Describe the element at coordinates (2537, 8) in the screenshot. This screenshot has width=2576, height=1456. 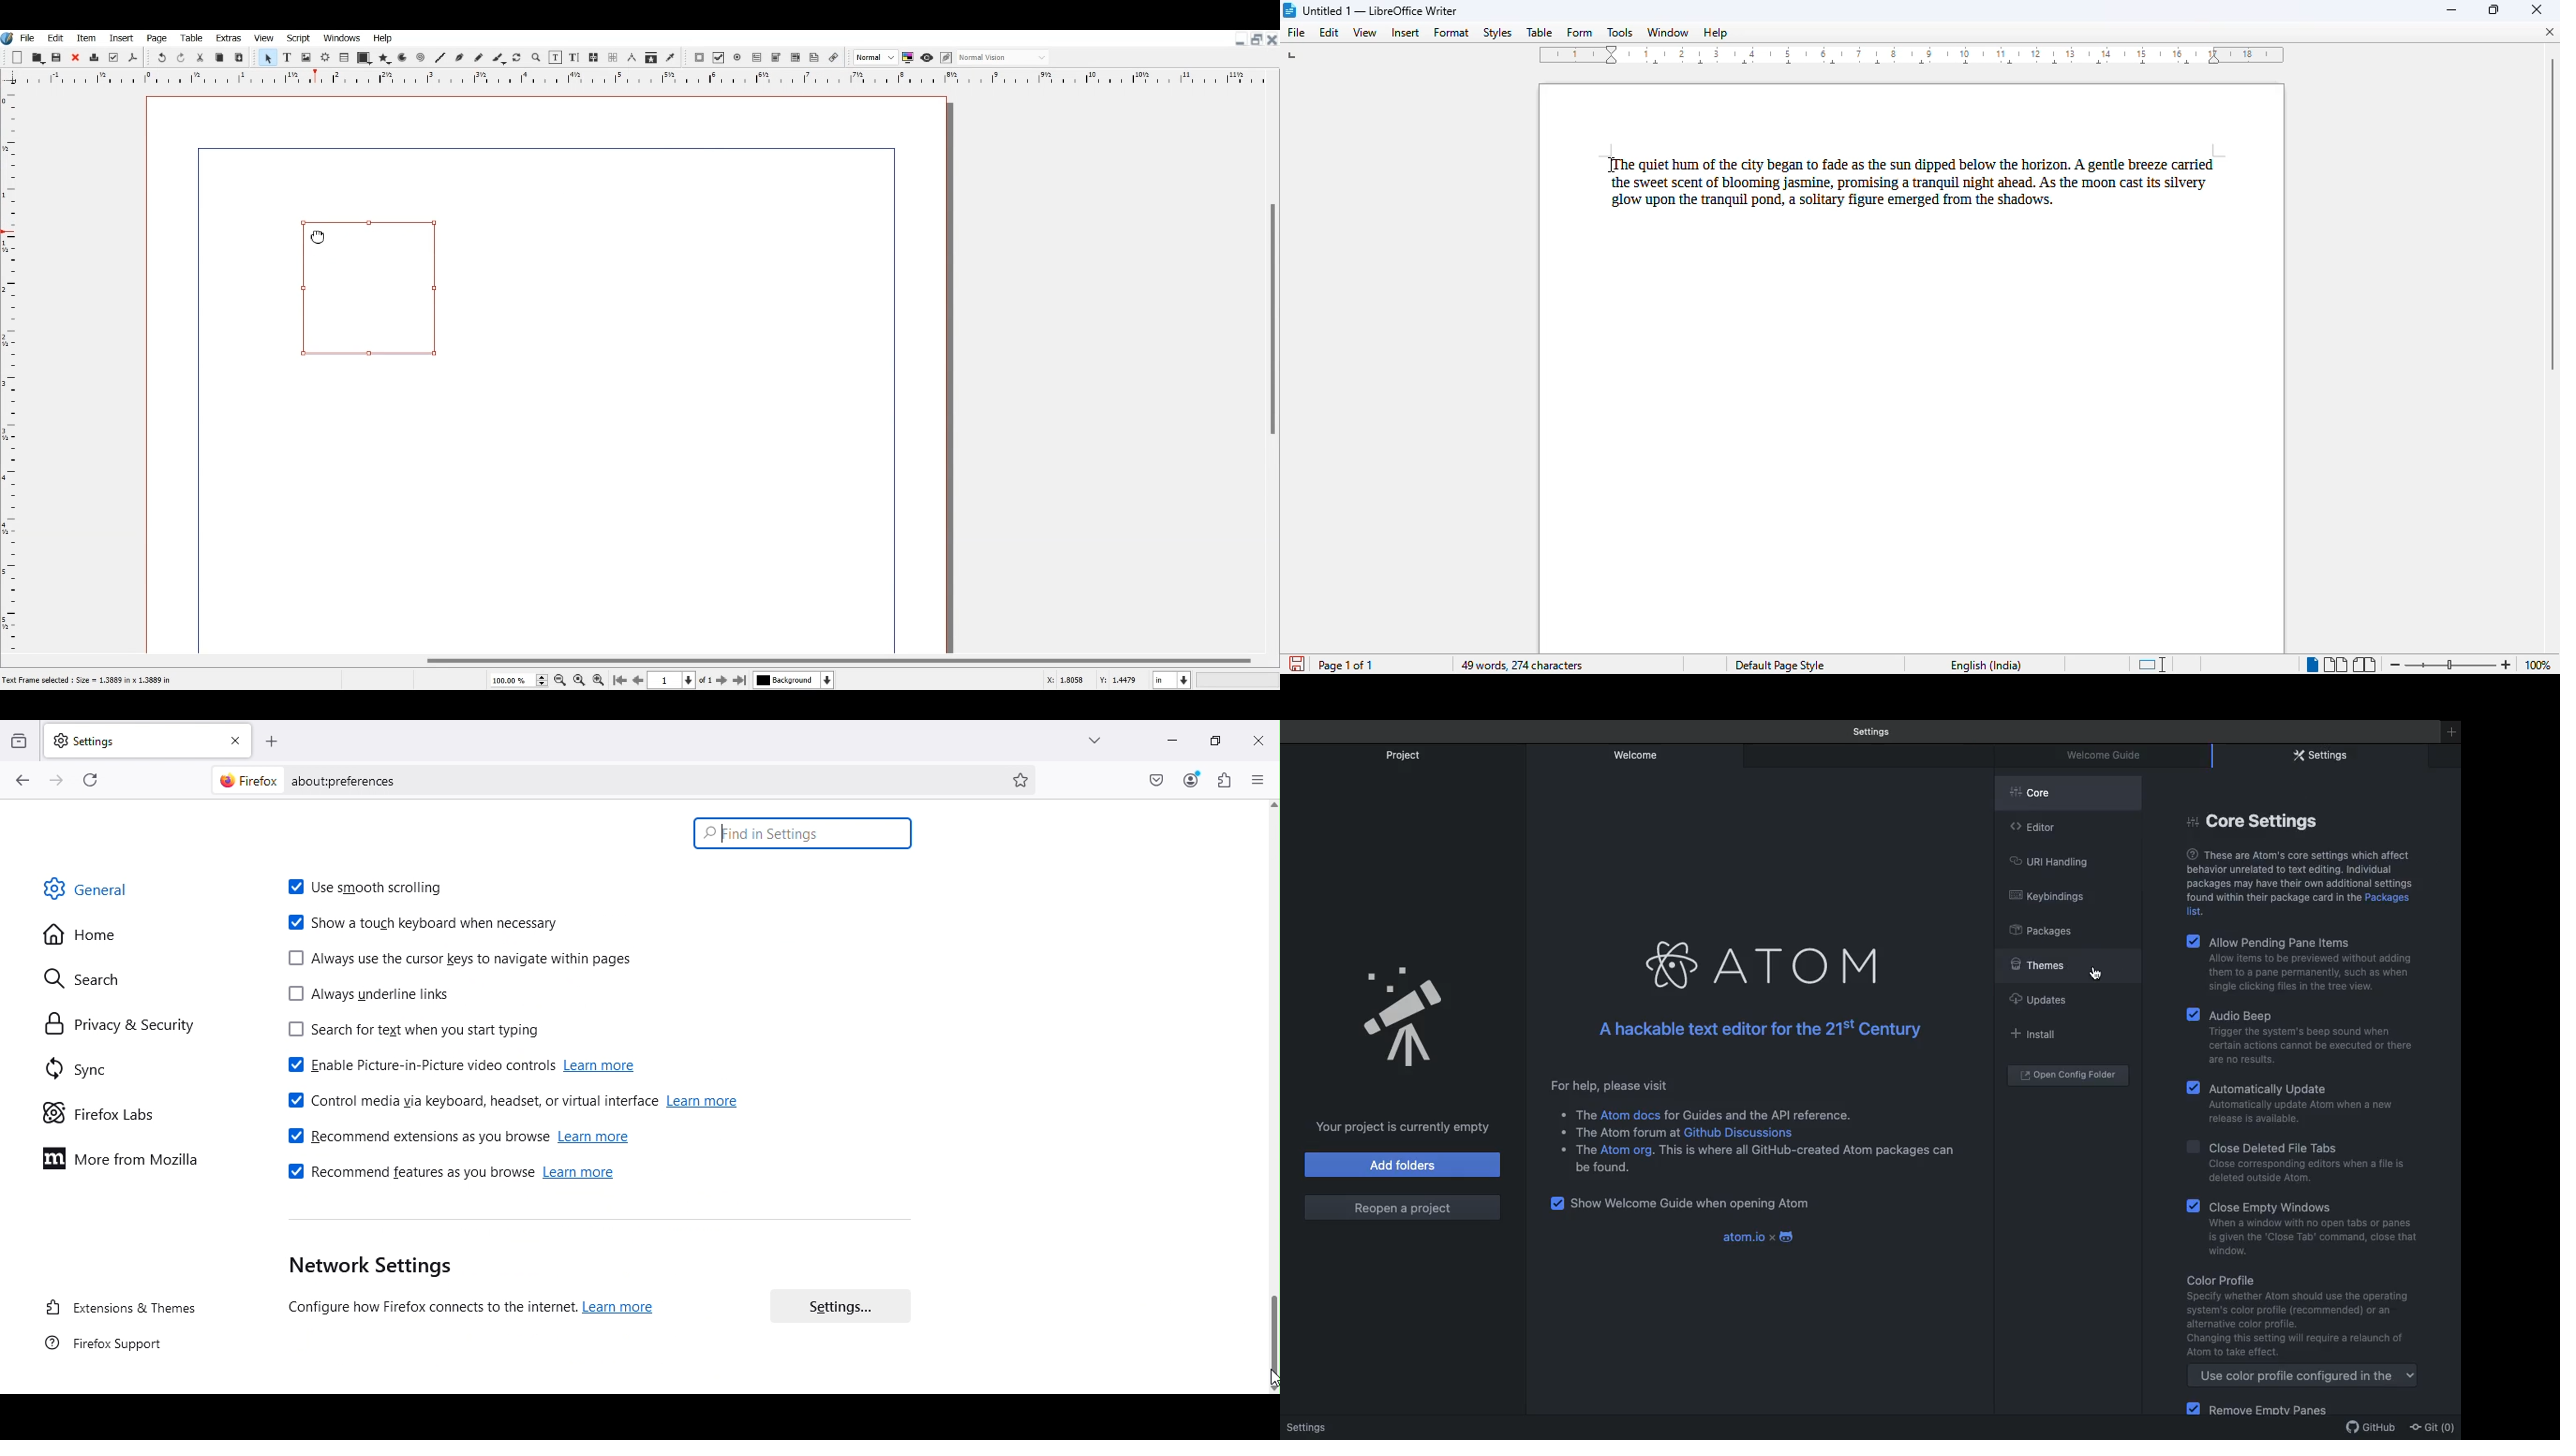
I see `close` at that location.